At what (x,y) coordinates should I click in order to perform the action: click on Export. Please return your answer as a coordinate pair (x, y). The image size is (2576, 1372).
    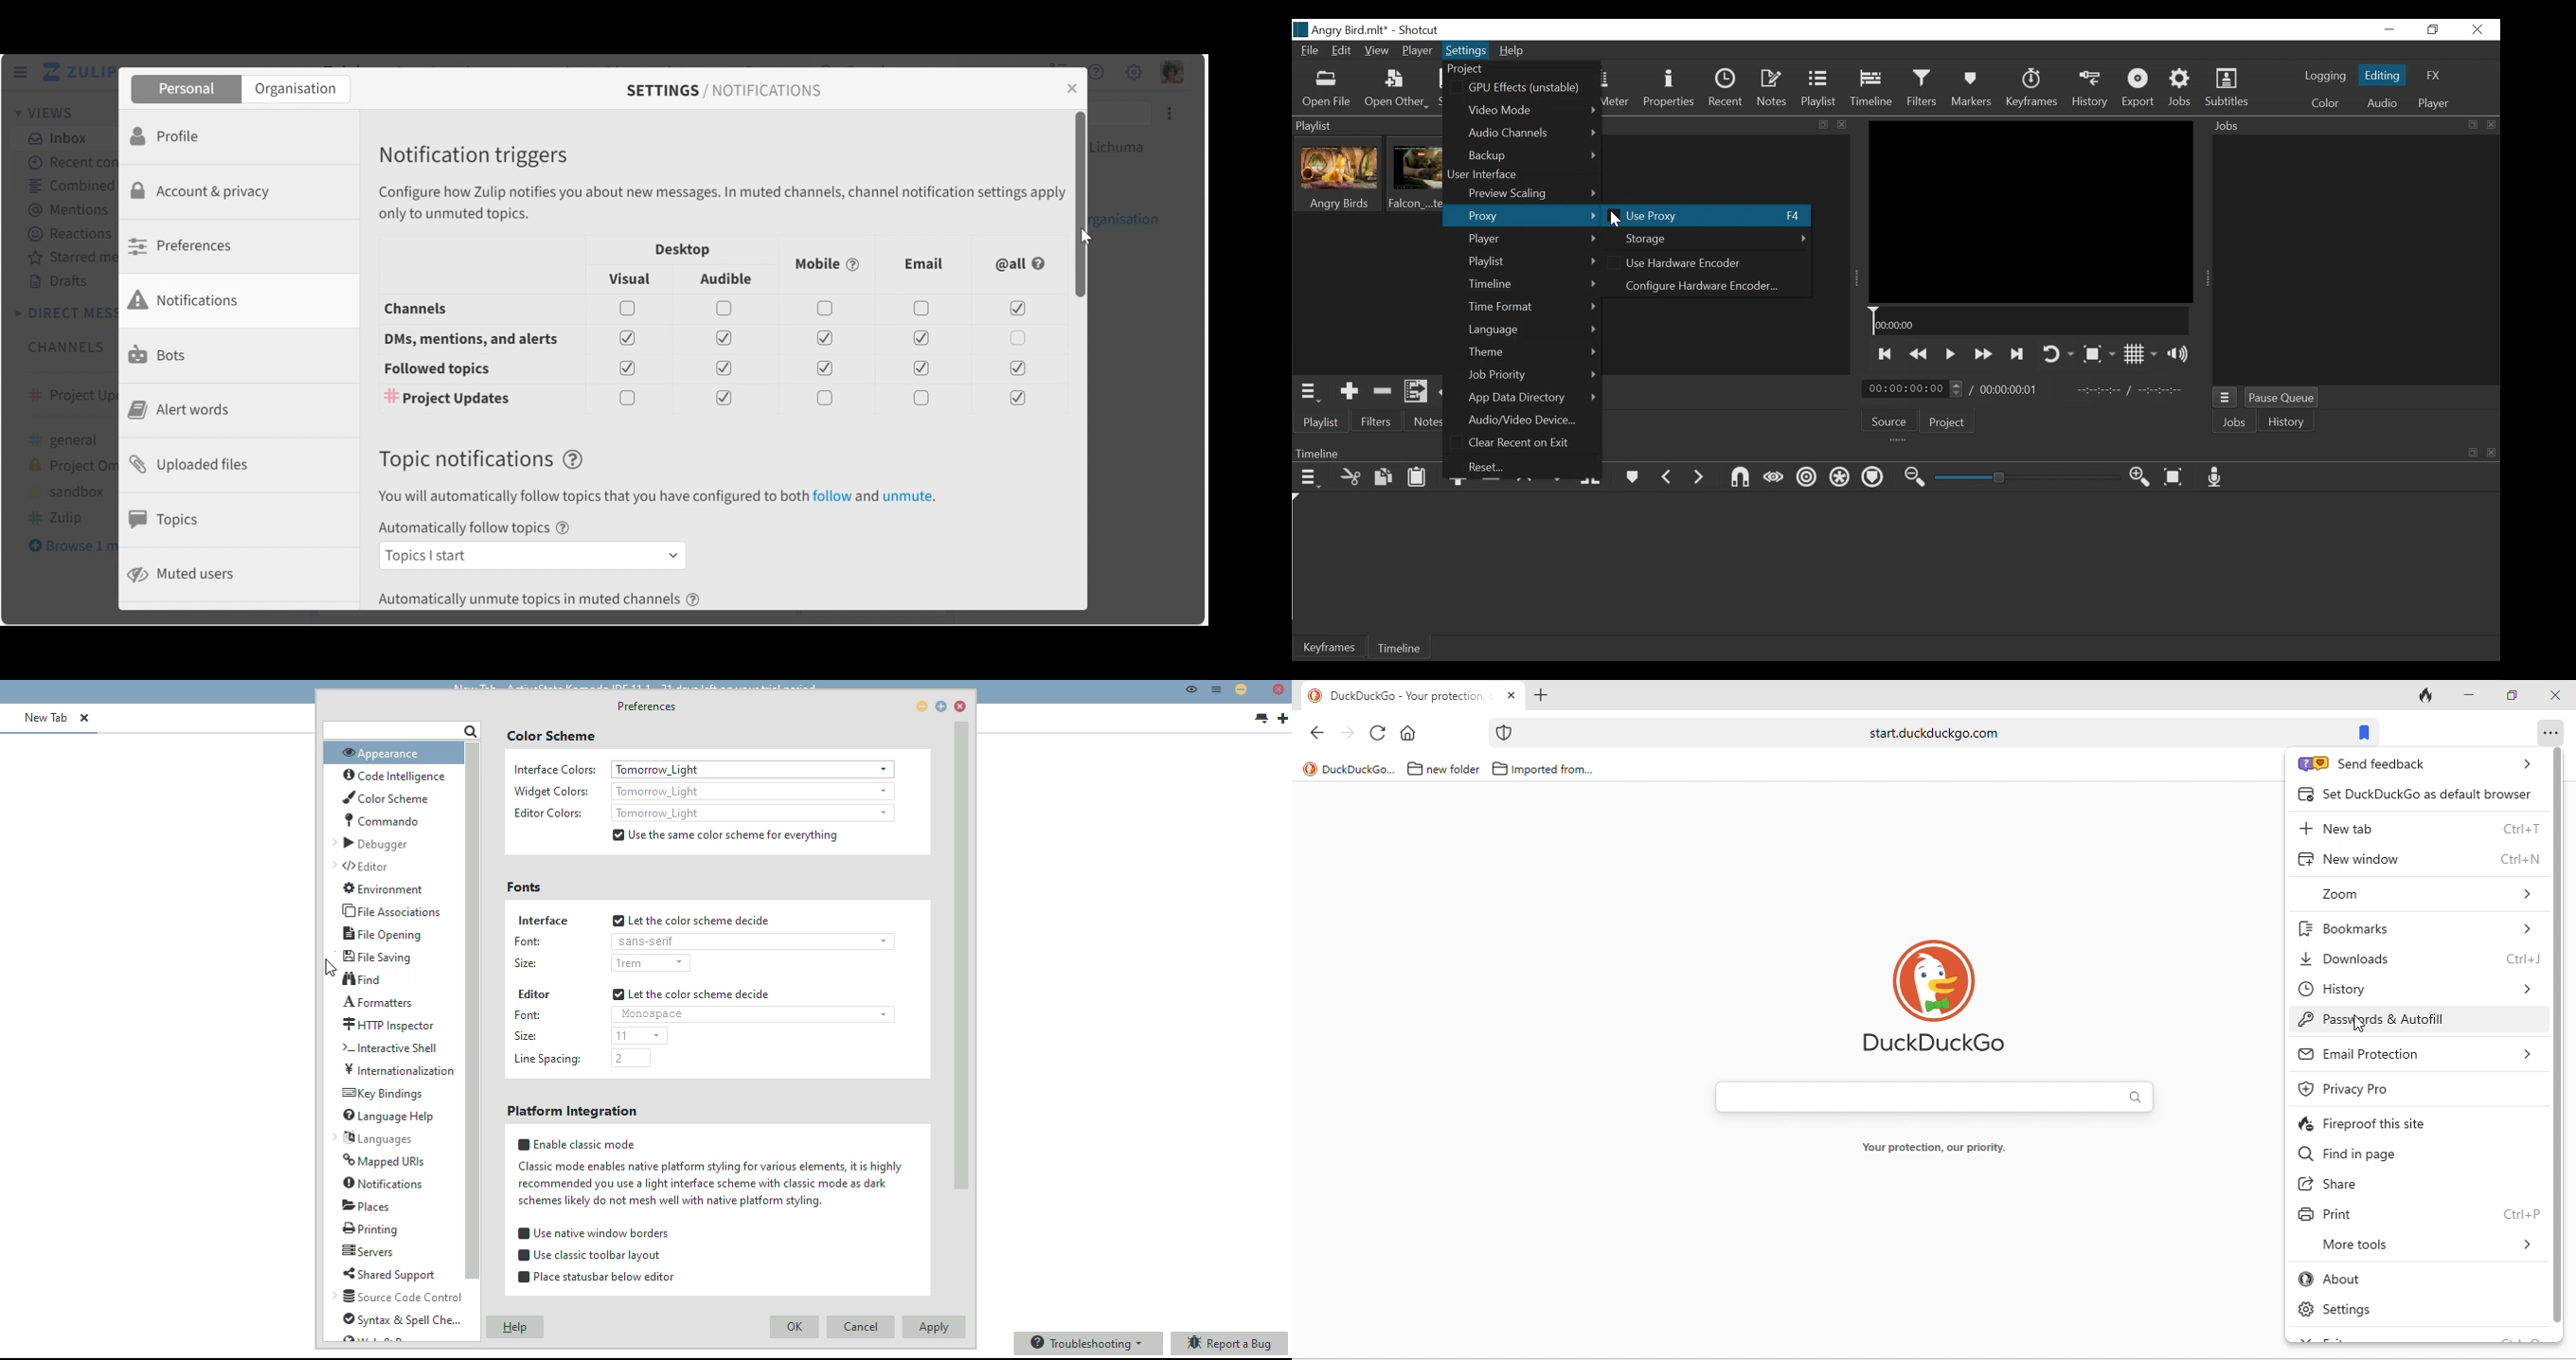
    Looking at the image, I should click on (2139, 88).